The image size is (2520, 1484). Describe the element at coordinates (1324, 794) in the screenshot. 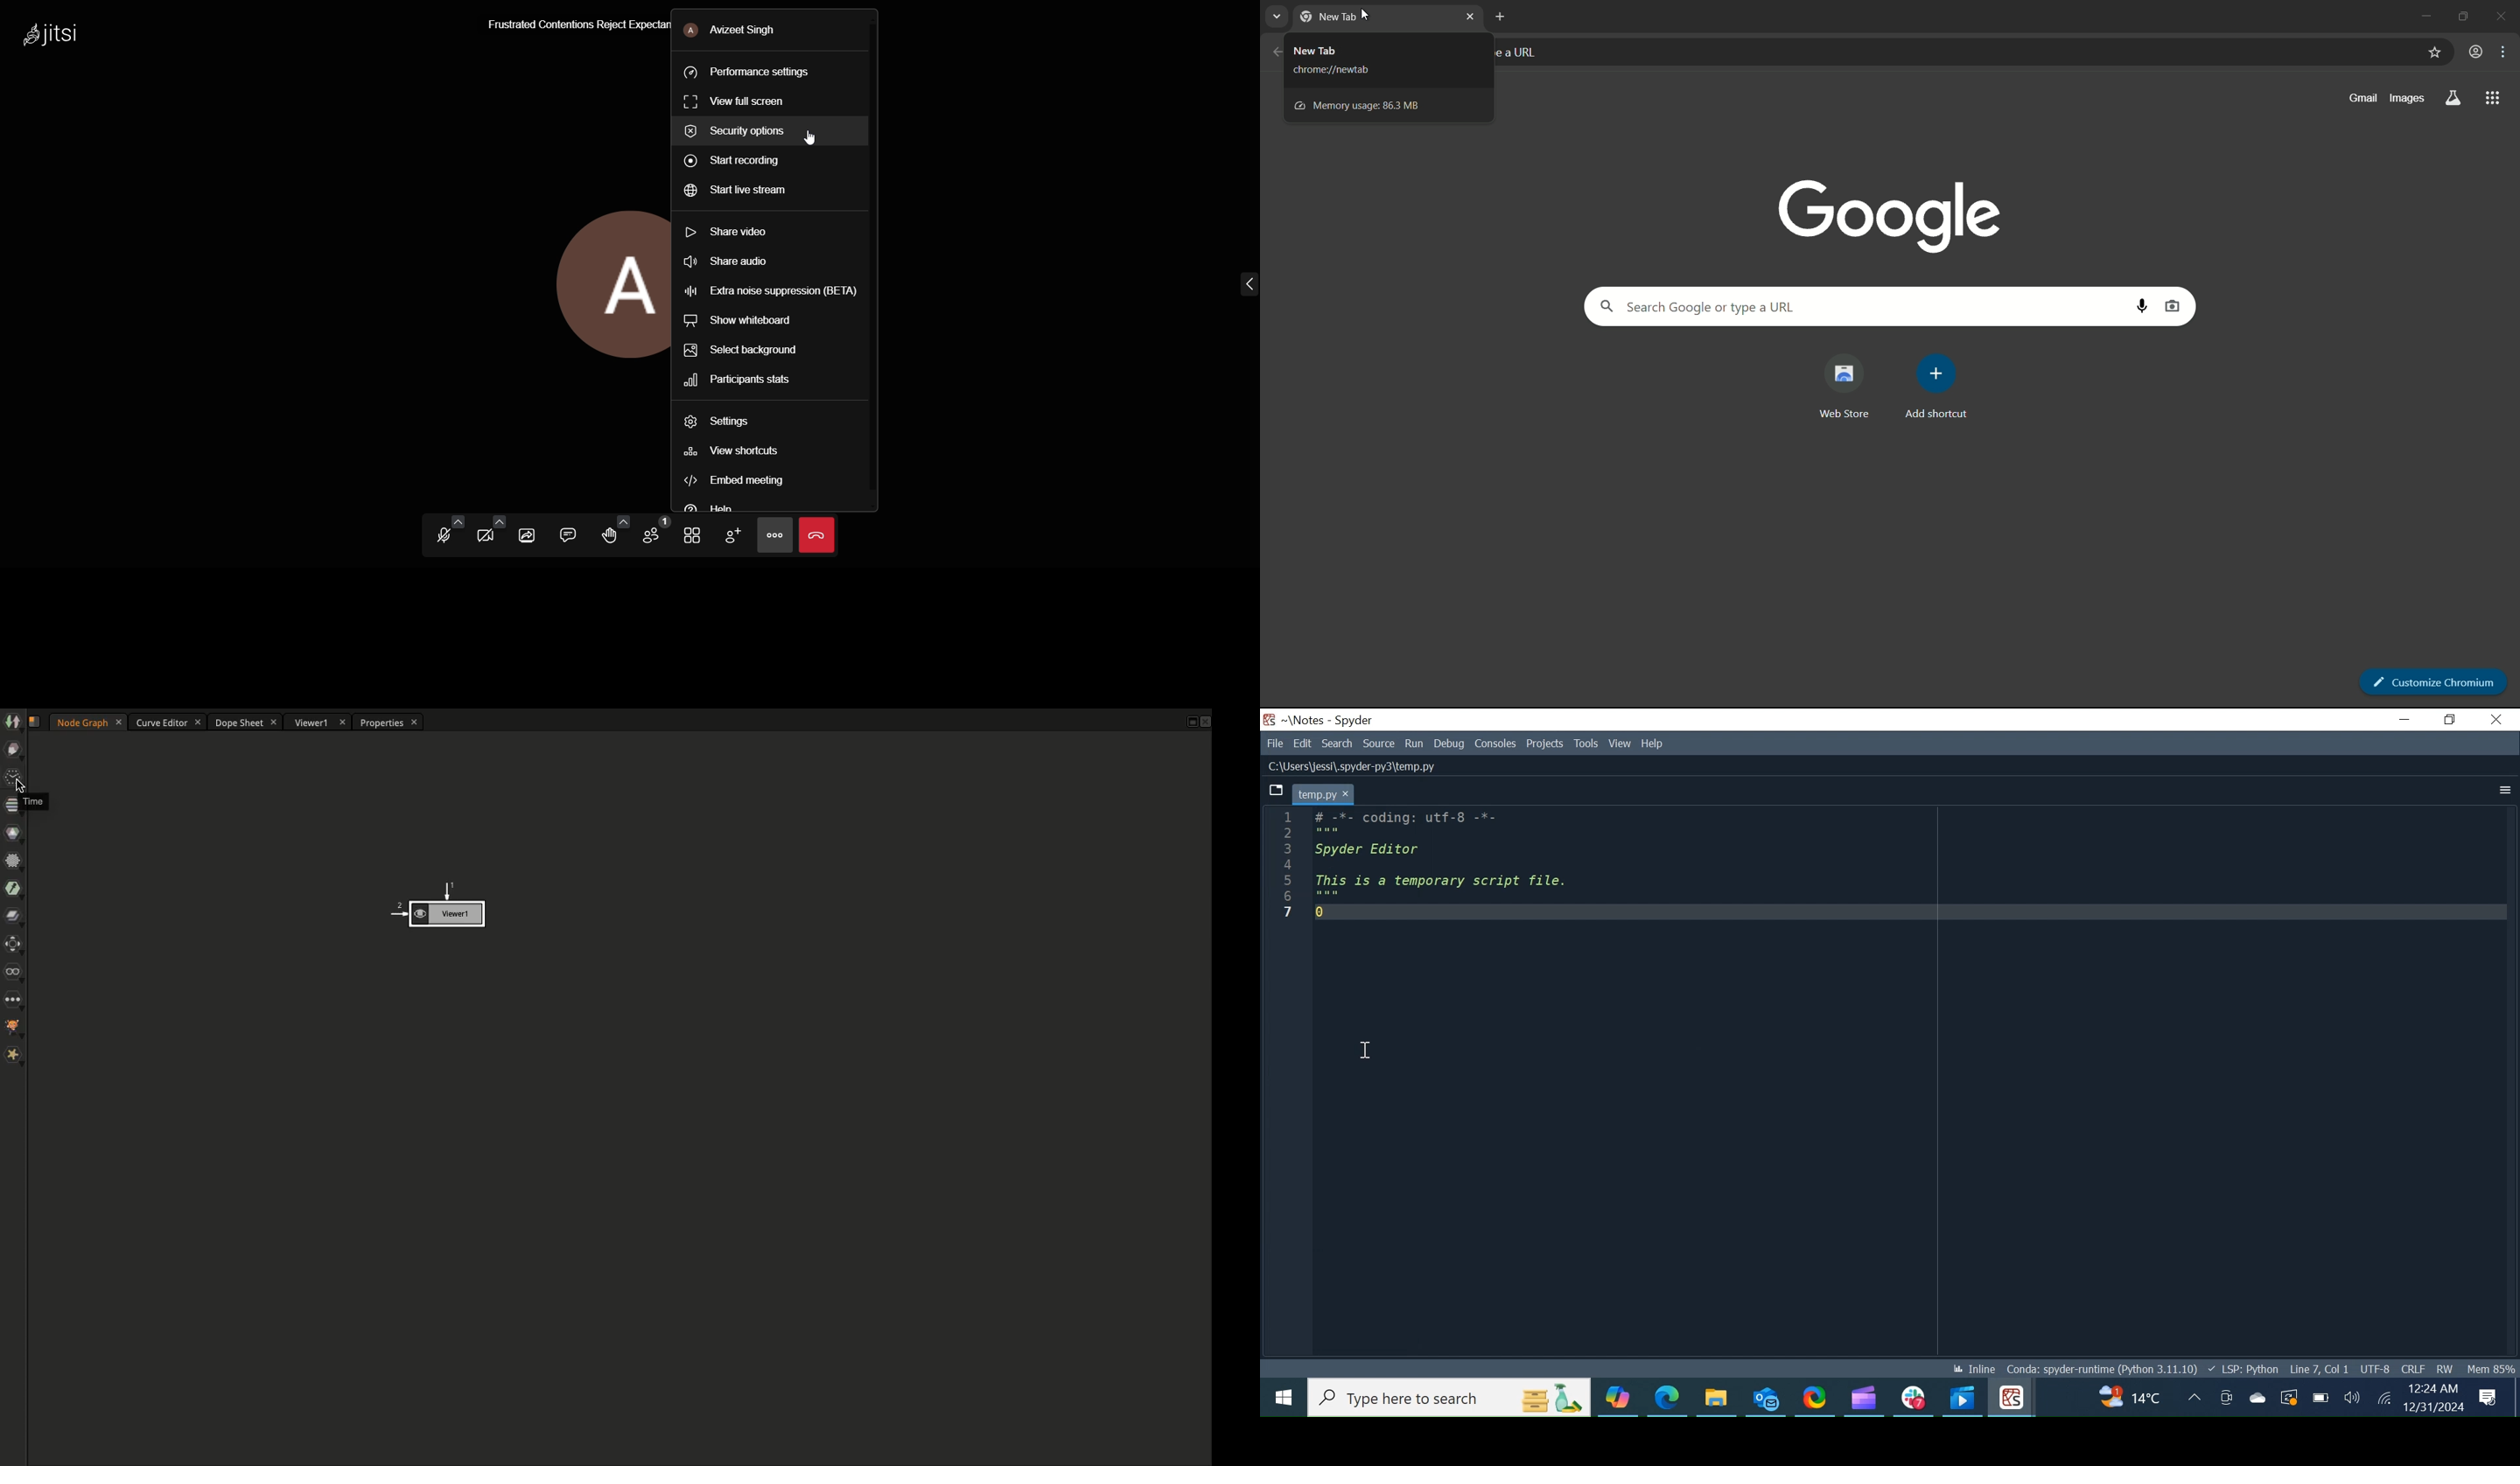

I see `temp.py` at that location.